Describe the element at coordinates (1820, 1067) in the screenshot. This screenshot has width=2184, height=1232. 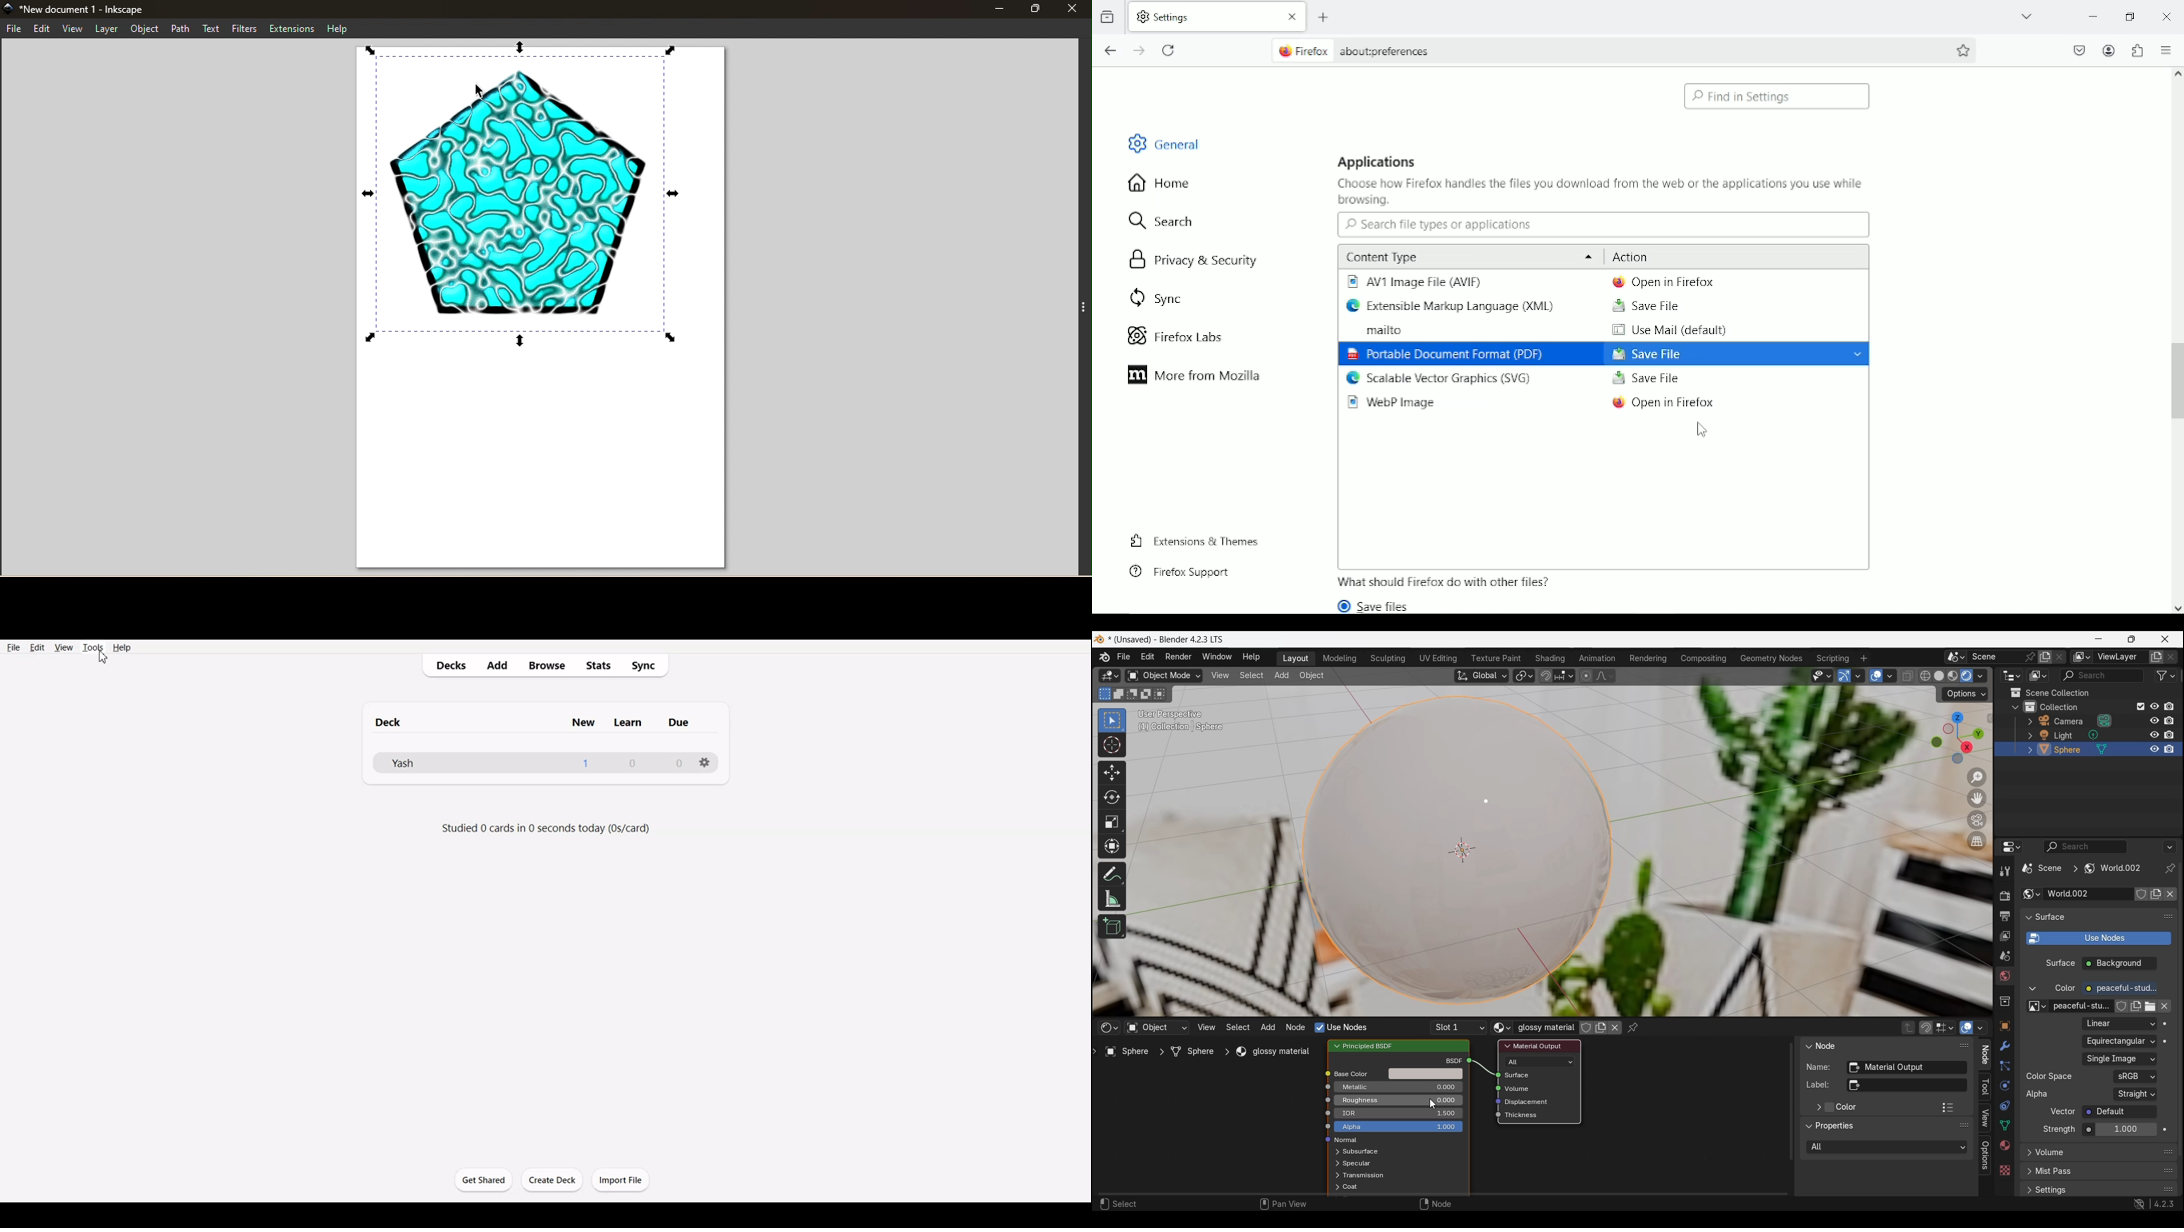
I see `Name:` at that location.